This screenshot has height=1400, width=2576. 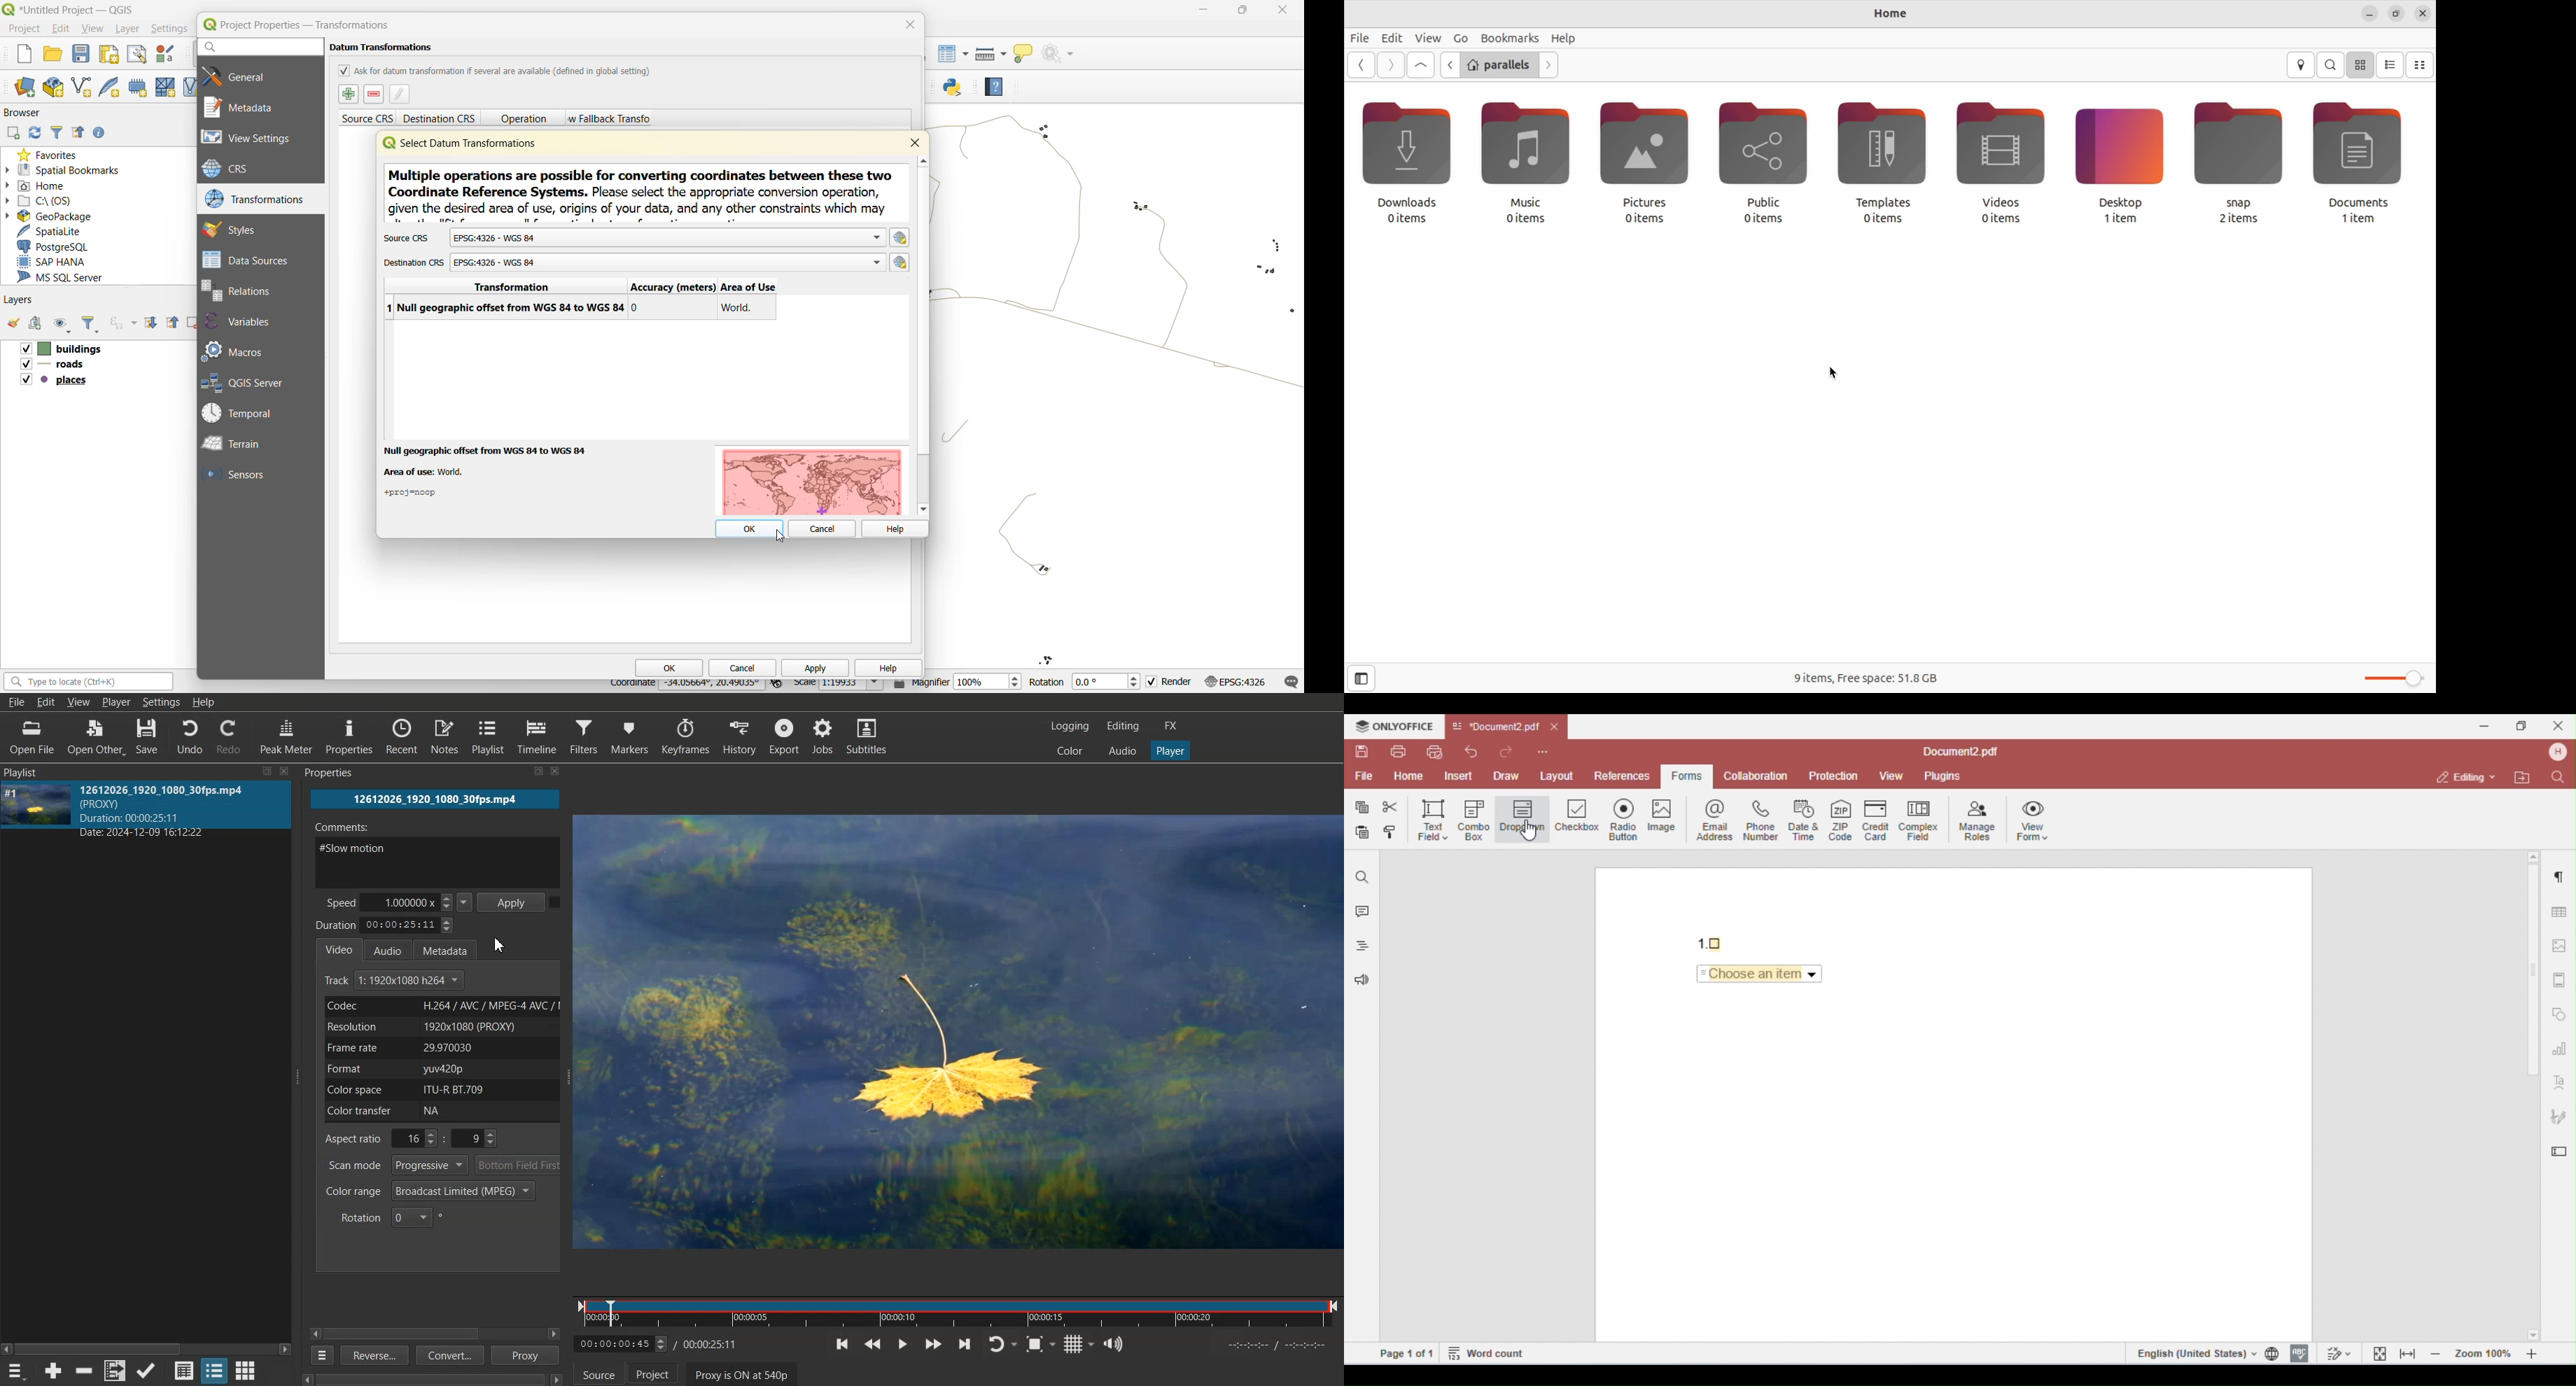 I want to click on resize, so click(x=531, y=774).